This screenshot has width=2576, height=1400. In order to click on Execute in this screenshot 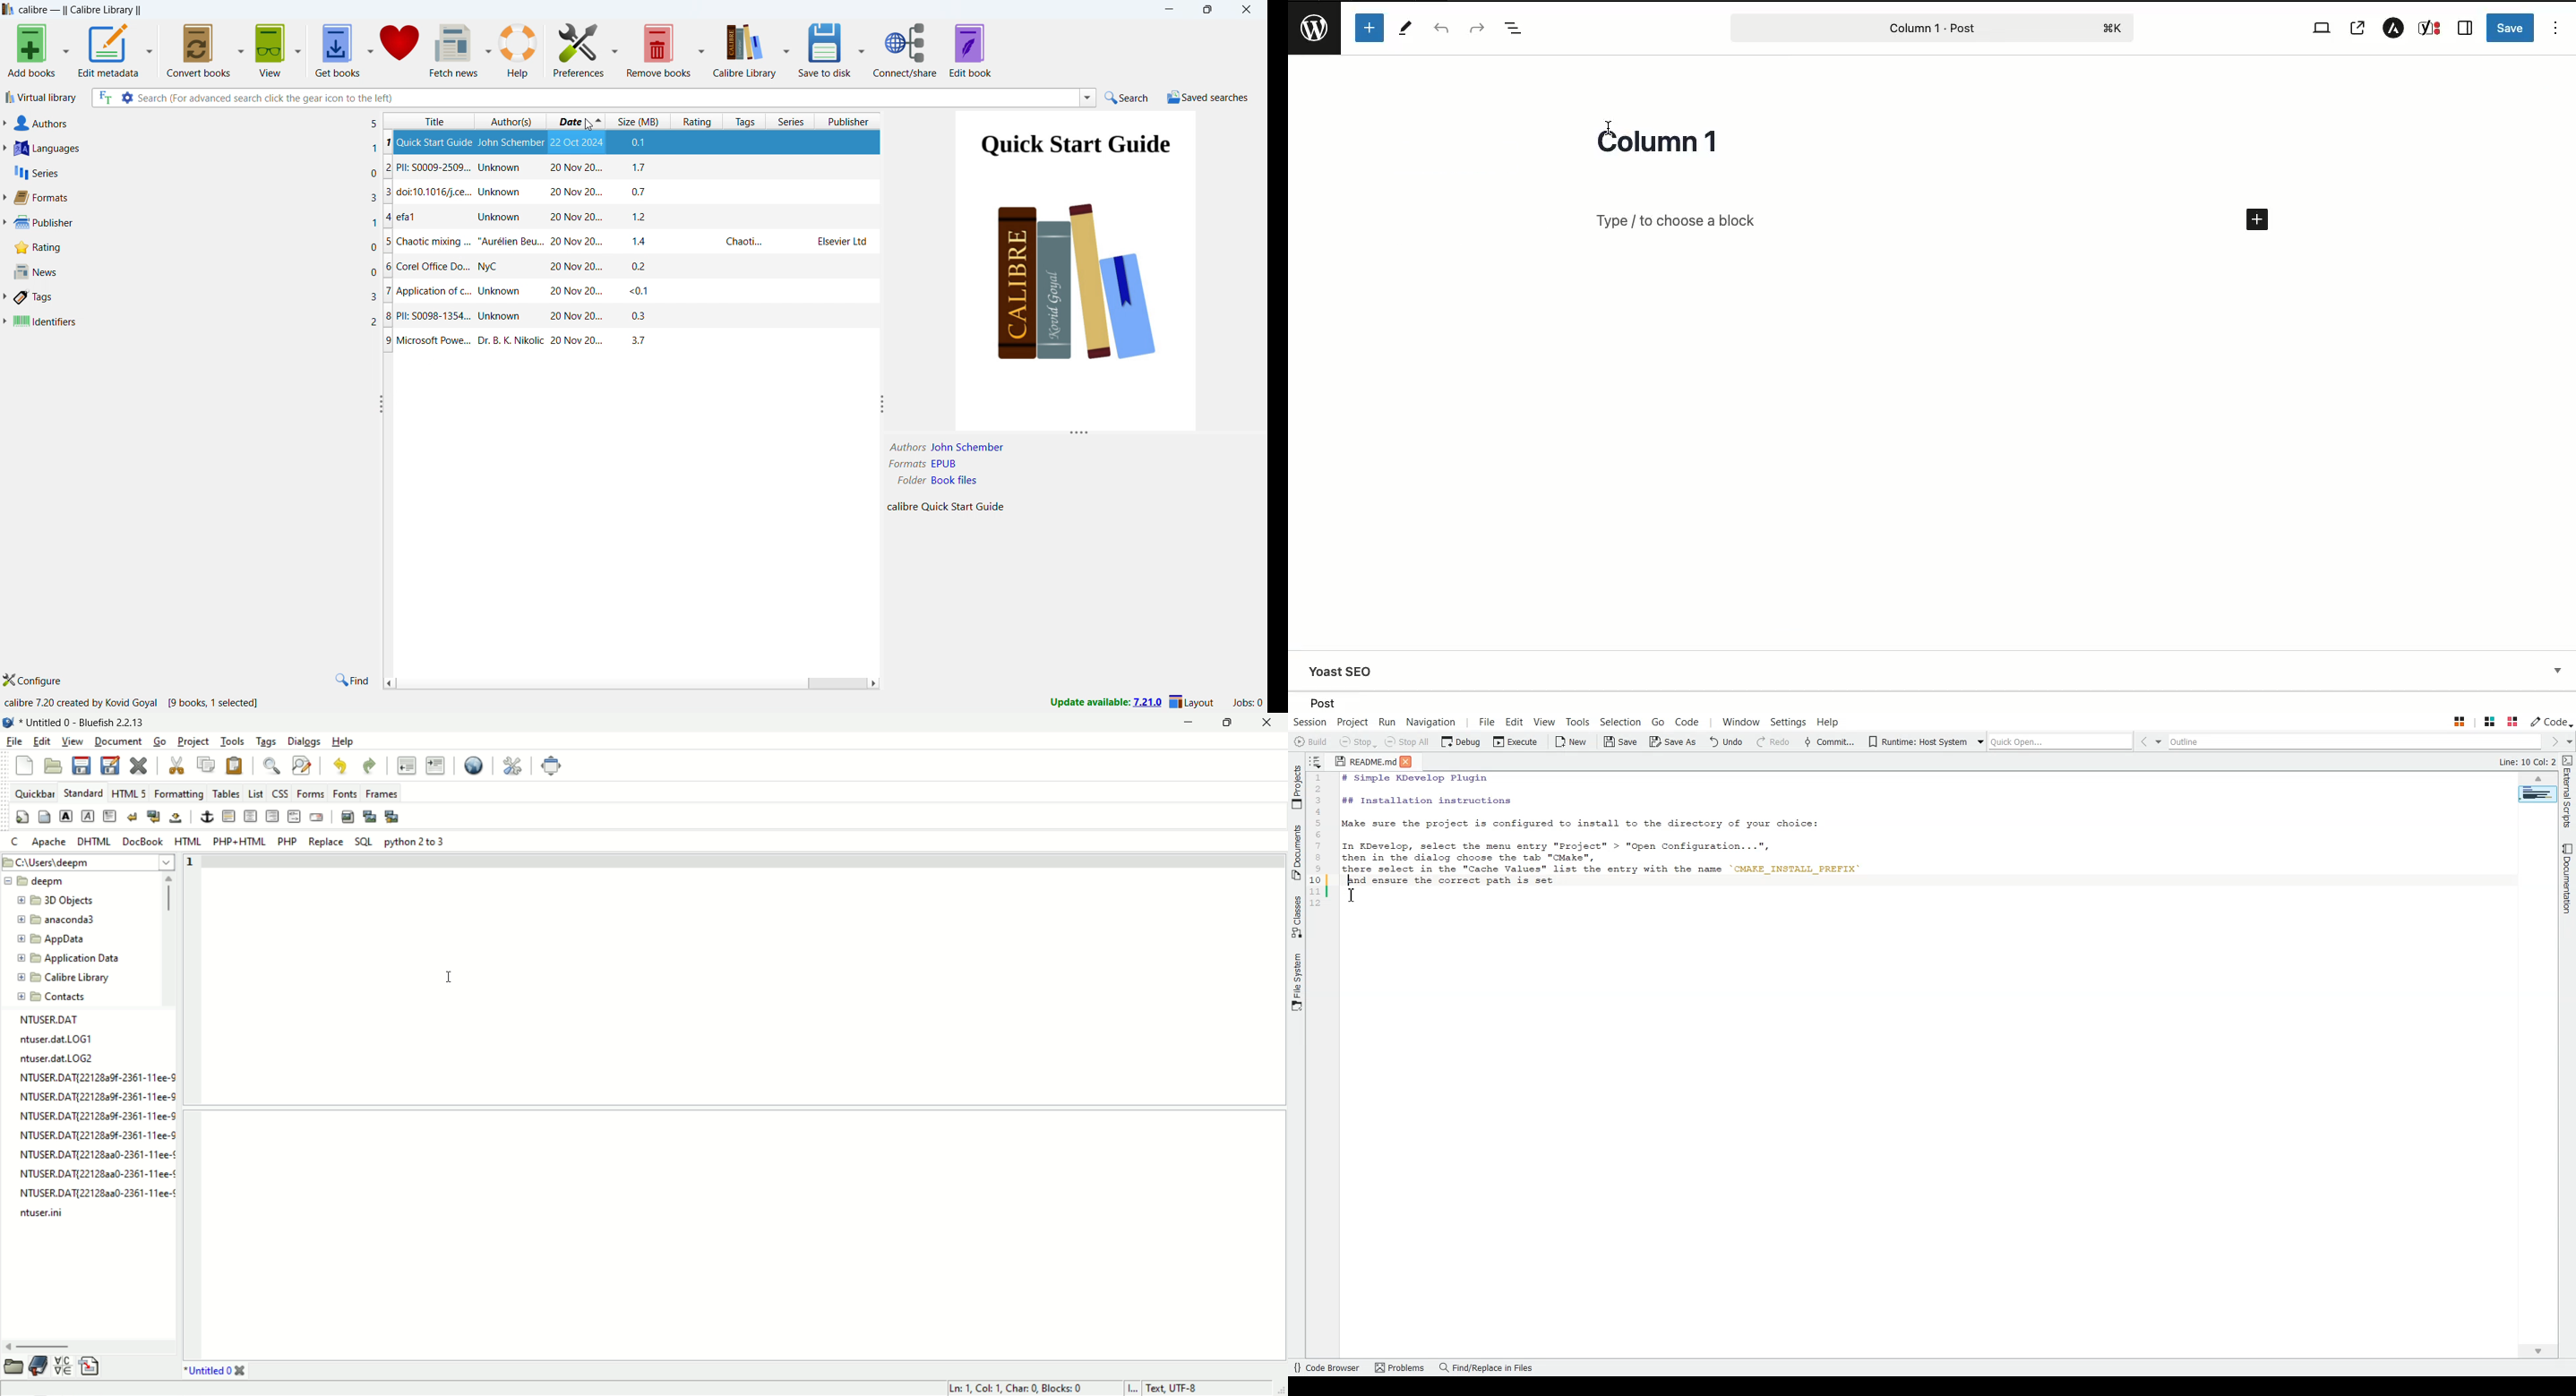, I will do `click(1515, 742)`.